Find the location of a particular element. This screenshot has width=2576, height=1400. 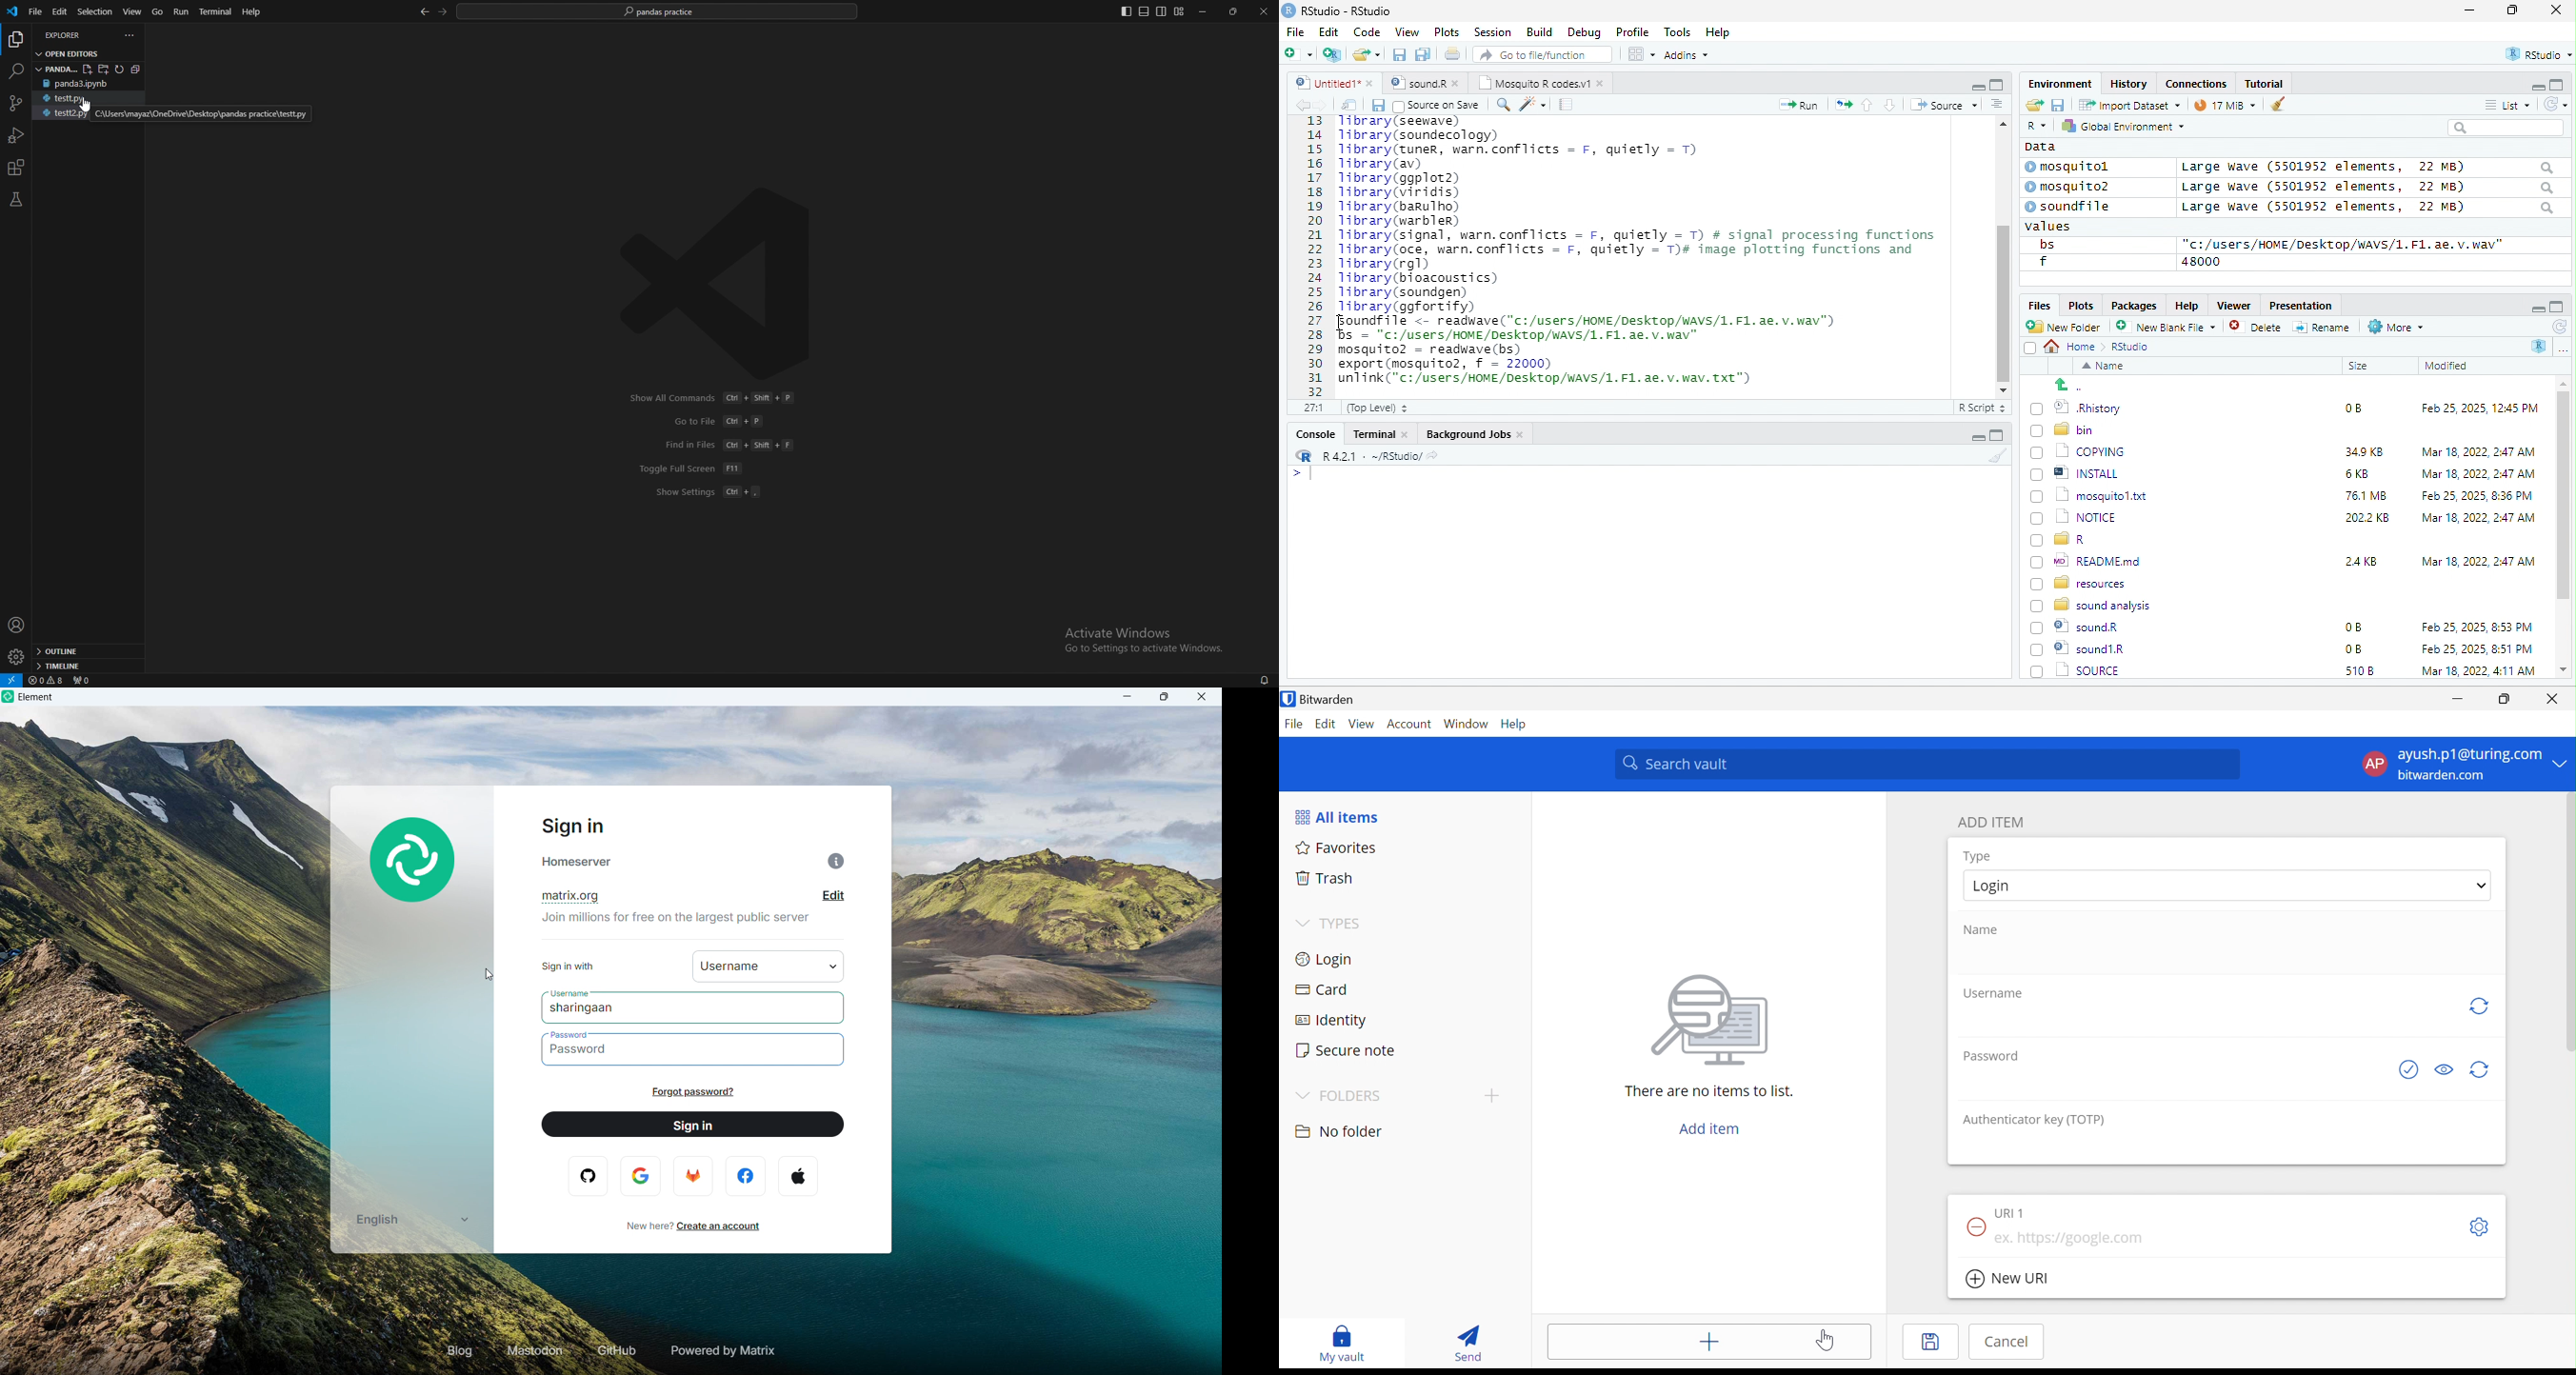

element logo is located at coordinates (10, 697).